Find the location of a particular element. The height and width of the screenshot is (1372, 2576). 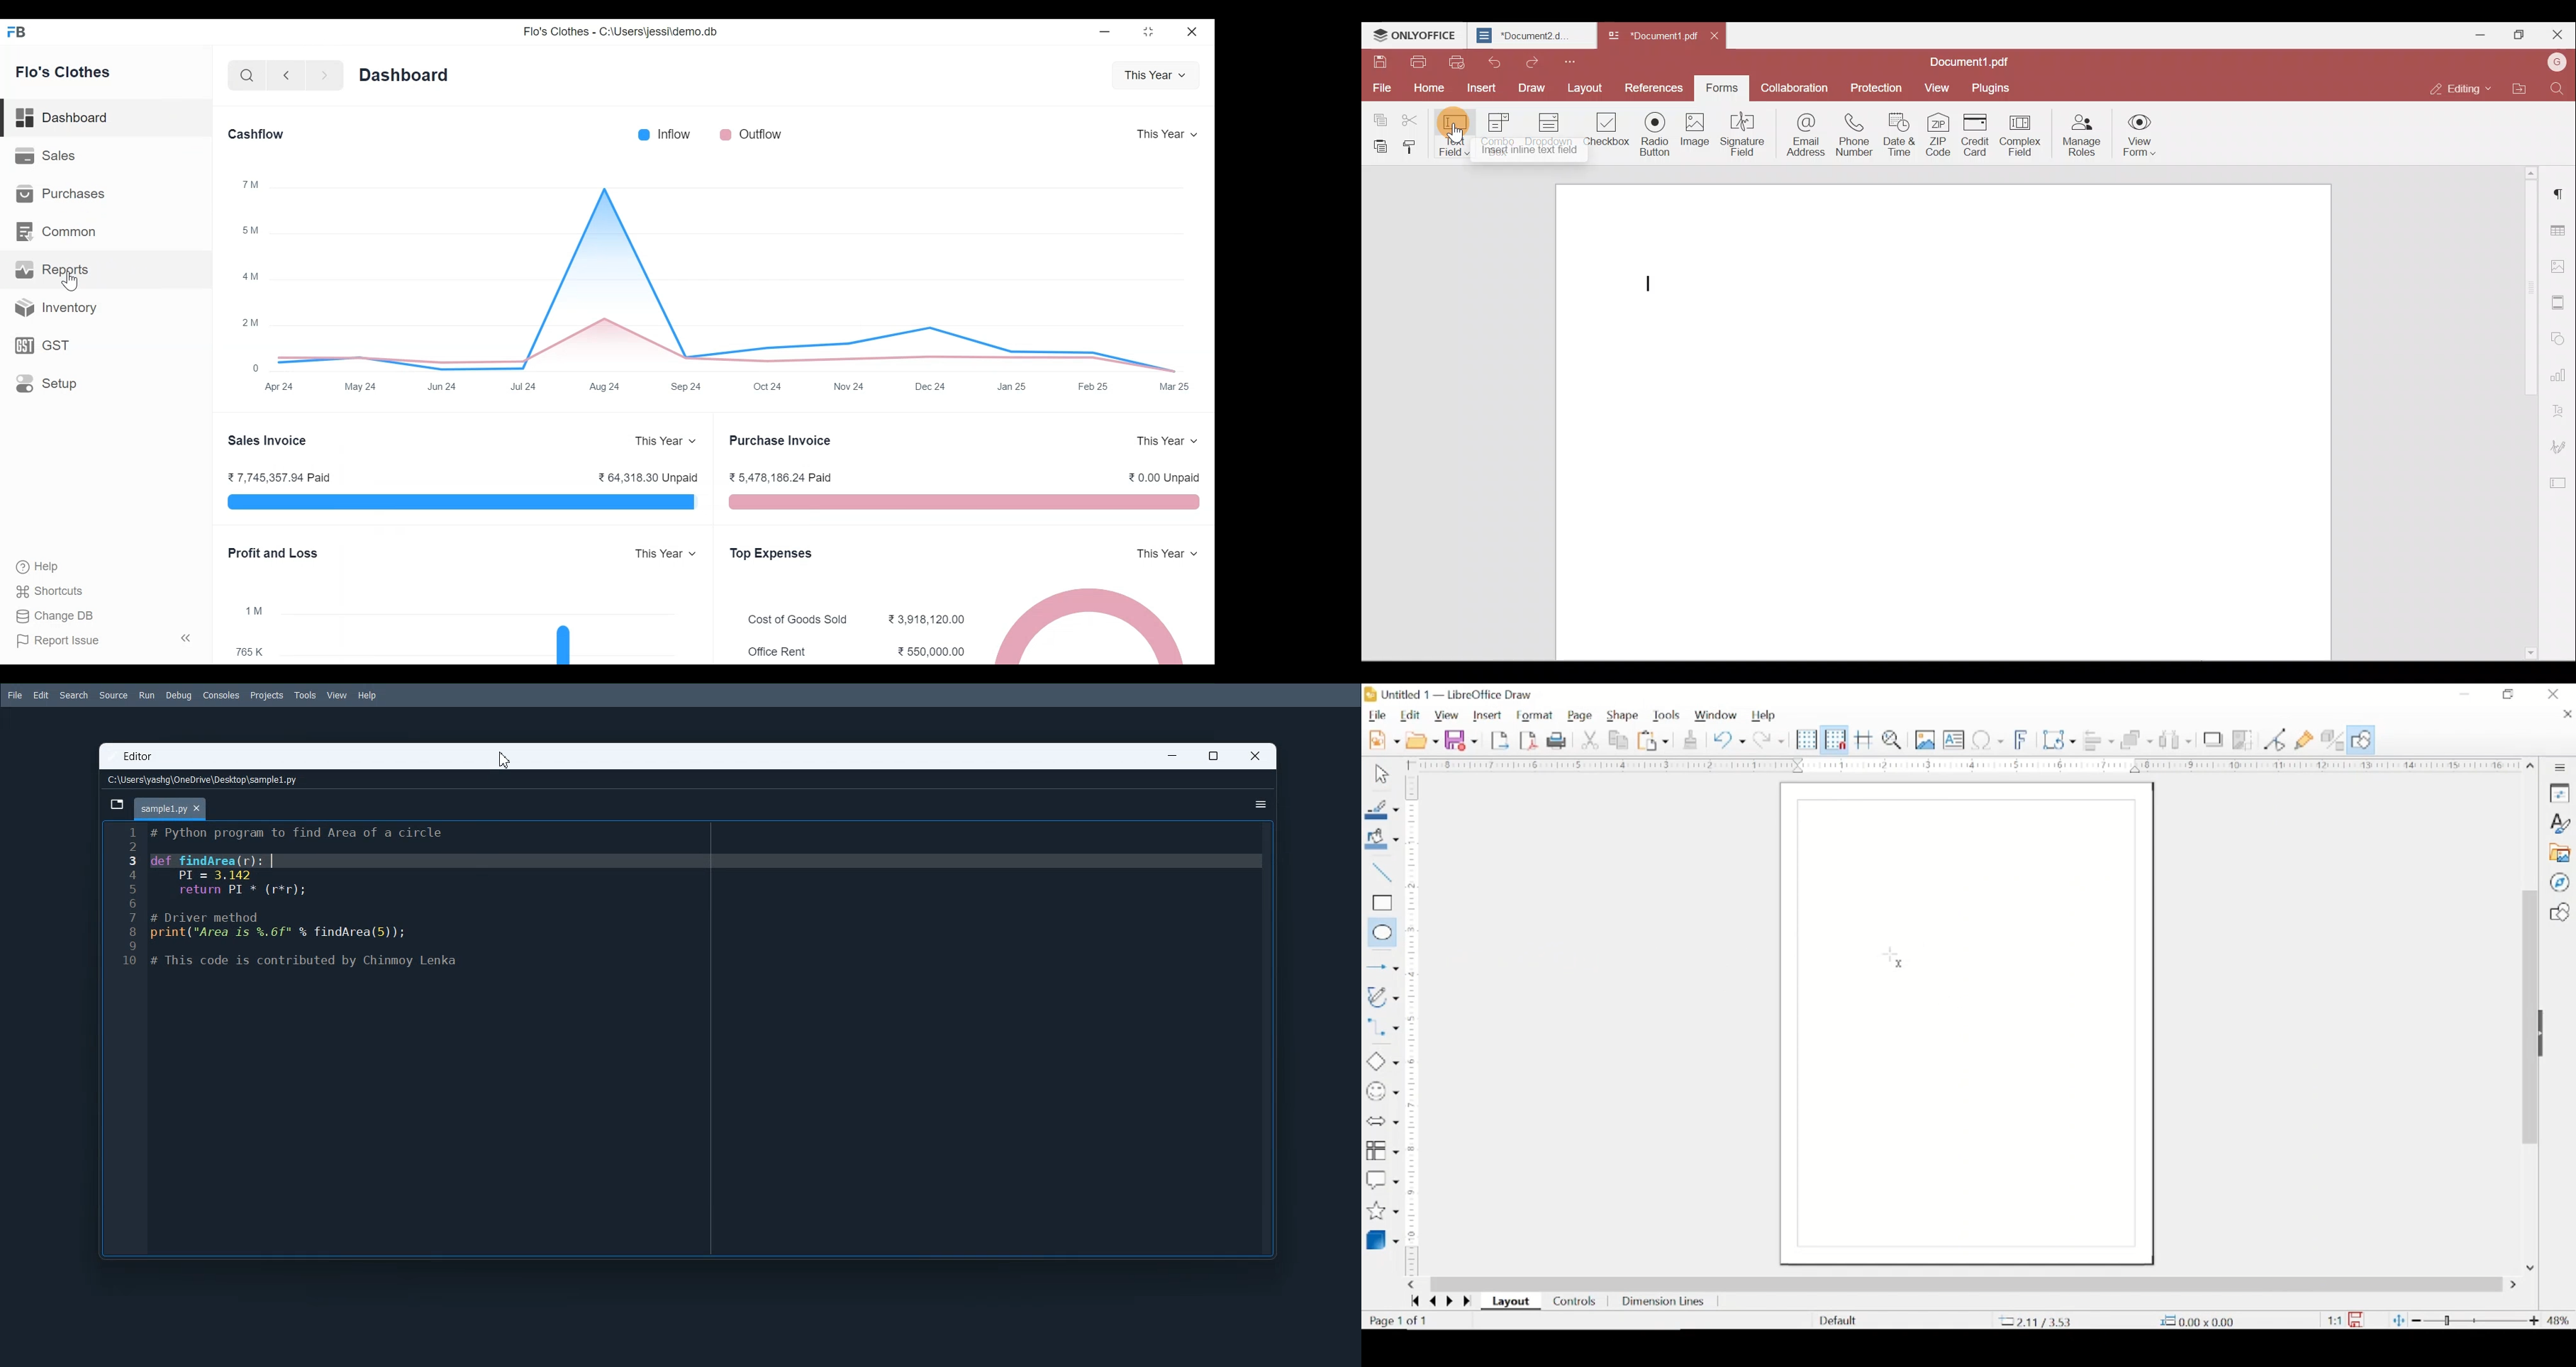

format is located at coordinates (1537, 715).